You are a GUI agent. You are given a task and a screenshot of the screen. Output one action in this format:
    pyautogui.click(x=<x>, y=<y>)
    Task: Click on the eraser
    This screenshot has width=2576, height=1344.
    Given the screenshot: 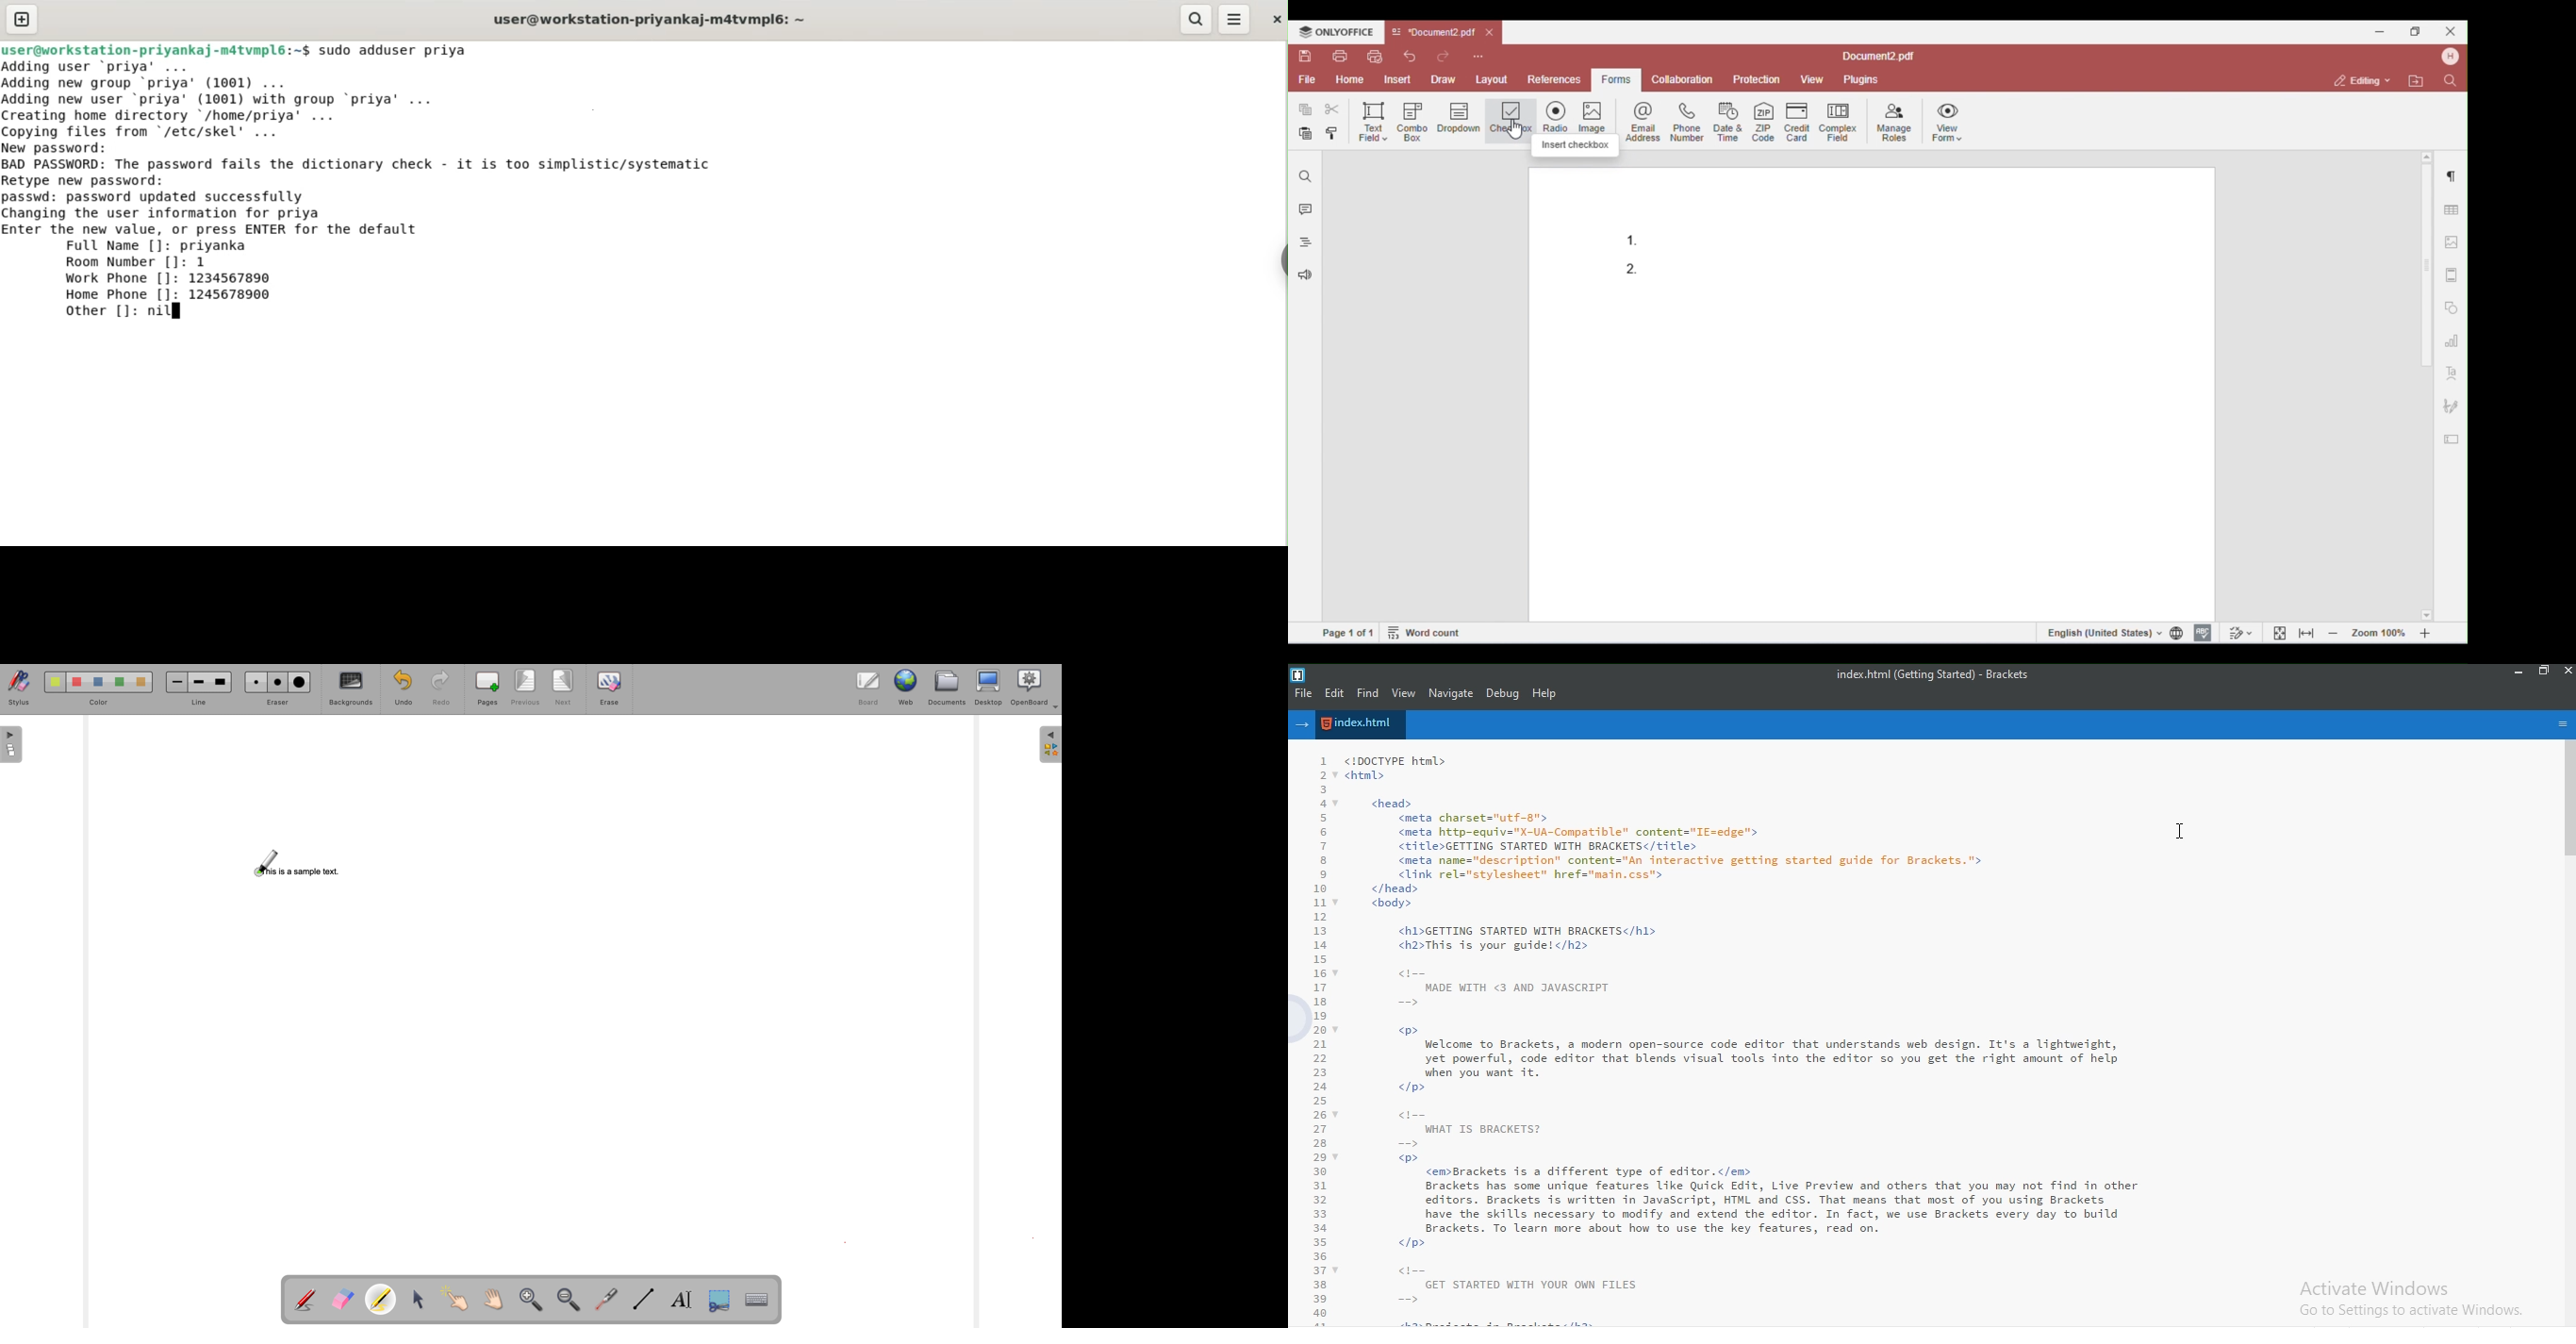 What is the action you would take?
    pyautogui.click(x=278, y=702)
    